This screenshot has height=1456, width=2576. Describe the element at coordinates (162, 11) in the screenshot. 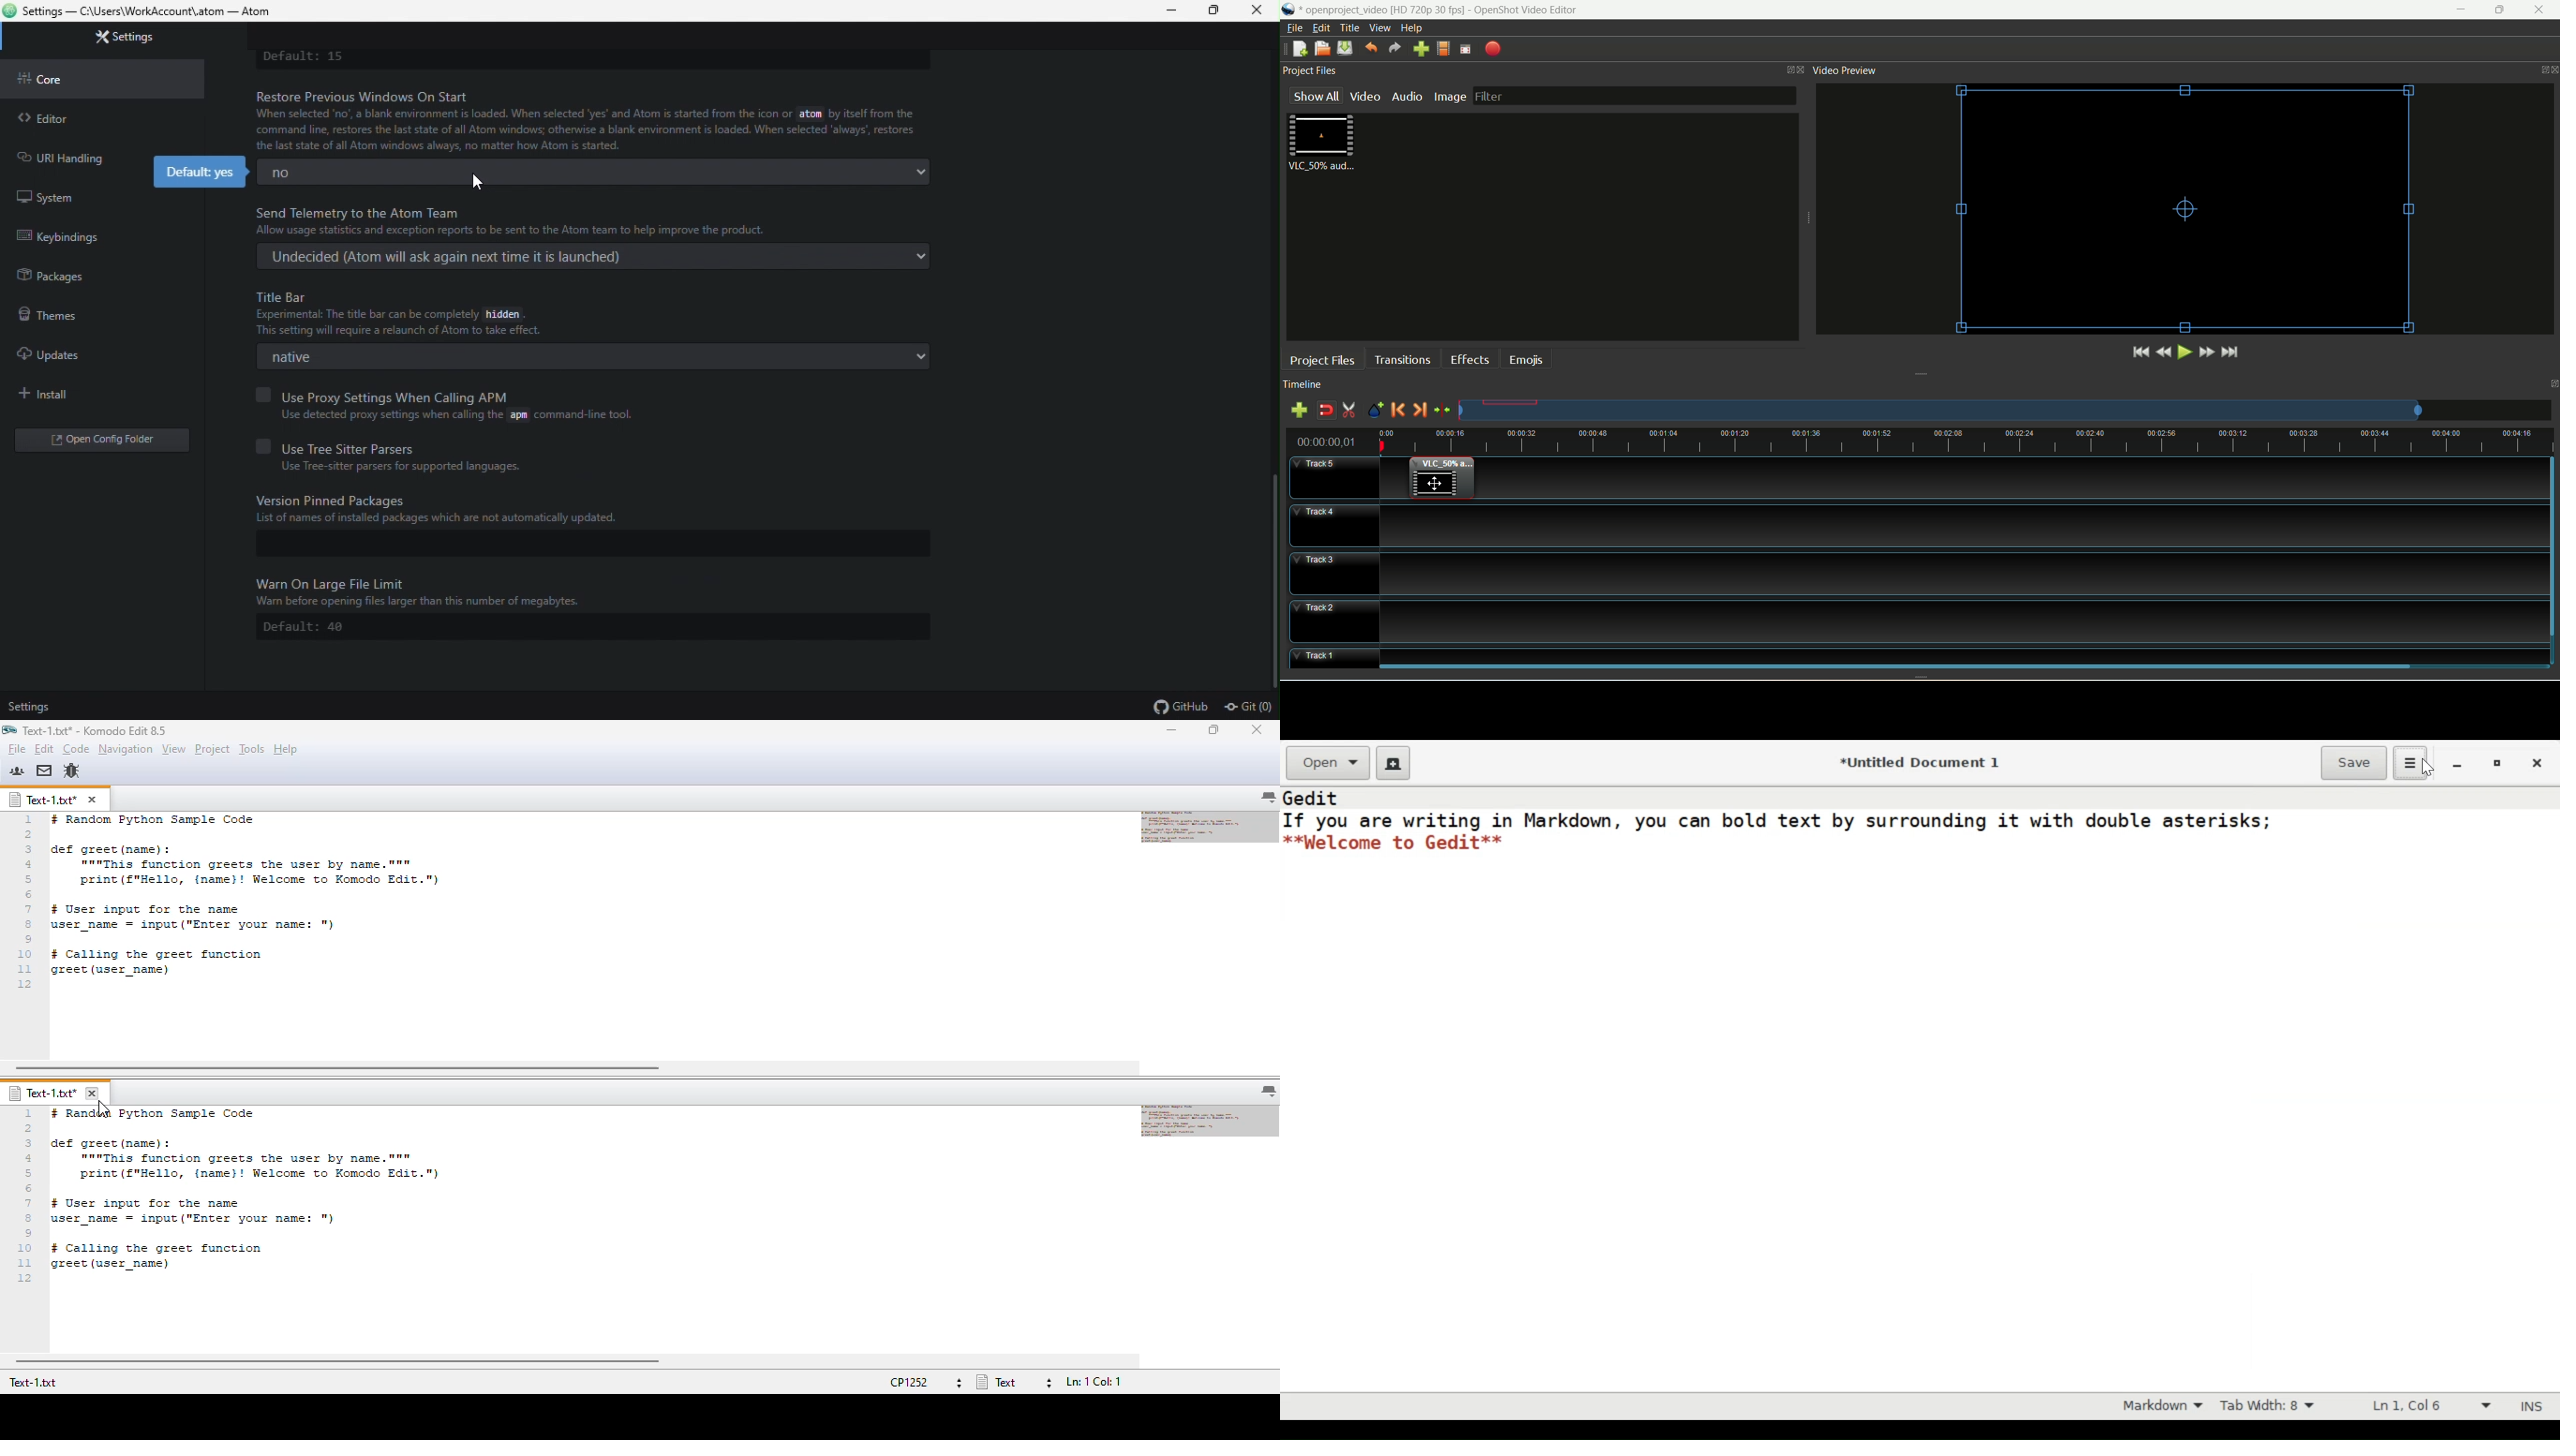

I see `Settings - C:\users\work\account\atom - Atom` at that location.